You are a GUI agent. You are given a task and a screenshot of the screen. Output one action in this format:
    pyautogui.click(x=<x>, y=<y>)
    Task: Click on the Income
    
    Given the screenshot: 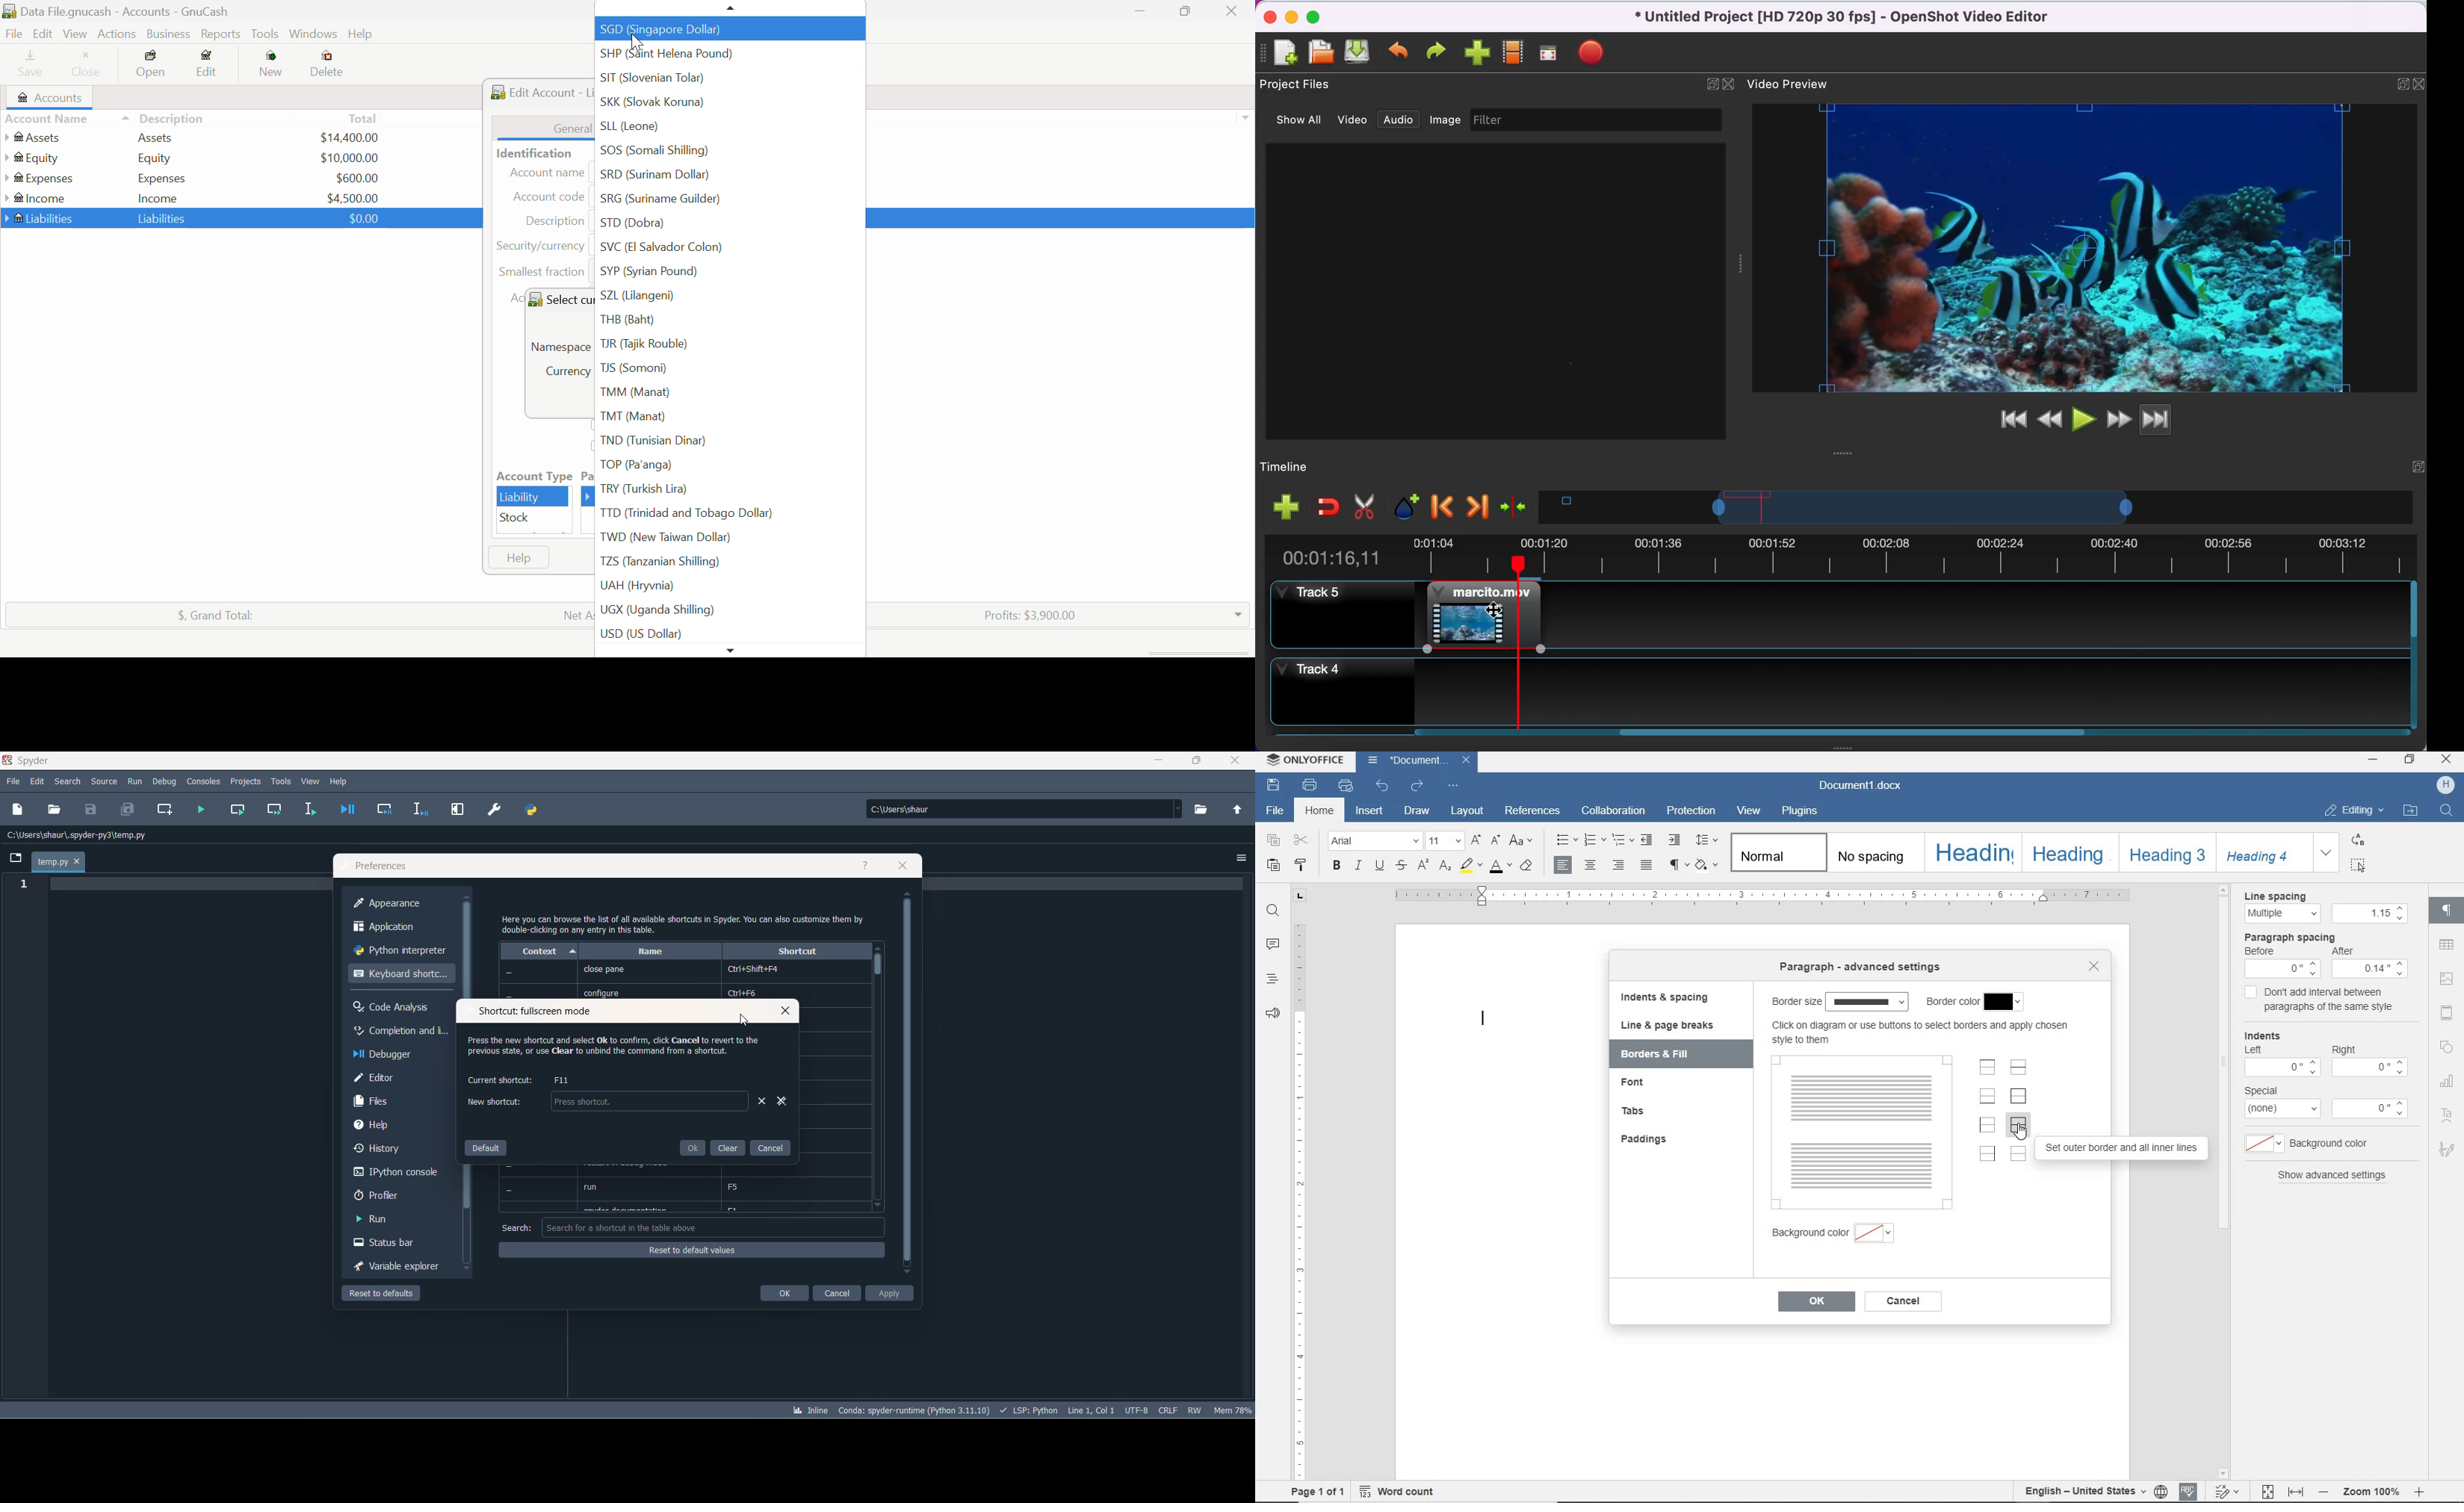 What is the action you would take?
    pyautogui.click(x=158, y=197)
    